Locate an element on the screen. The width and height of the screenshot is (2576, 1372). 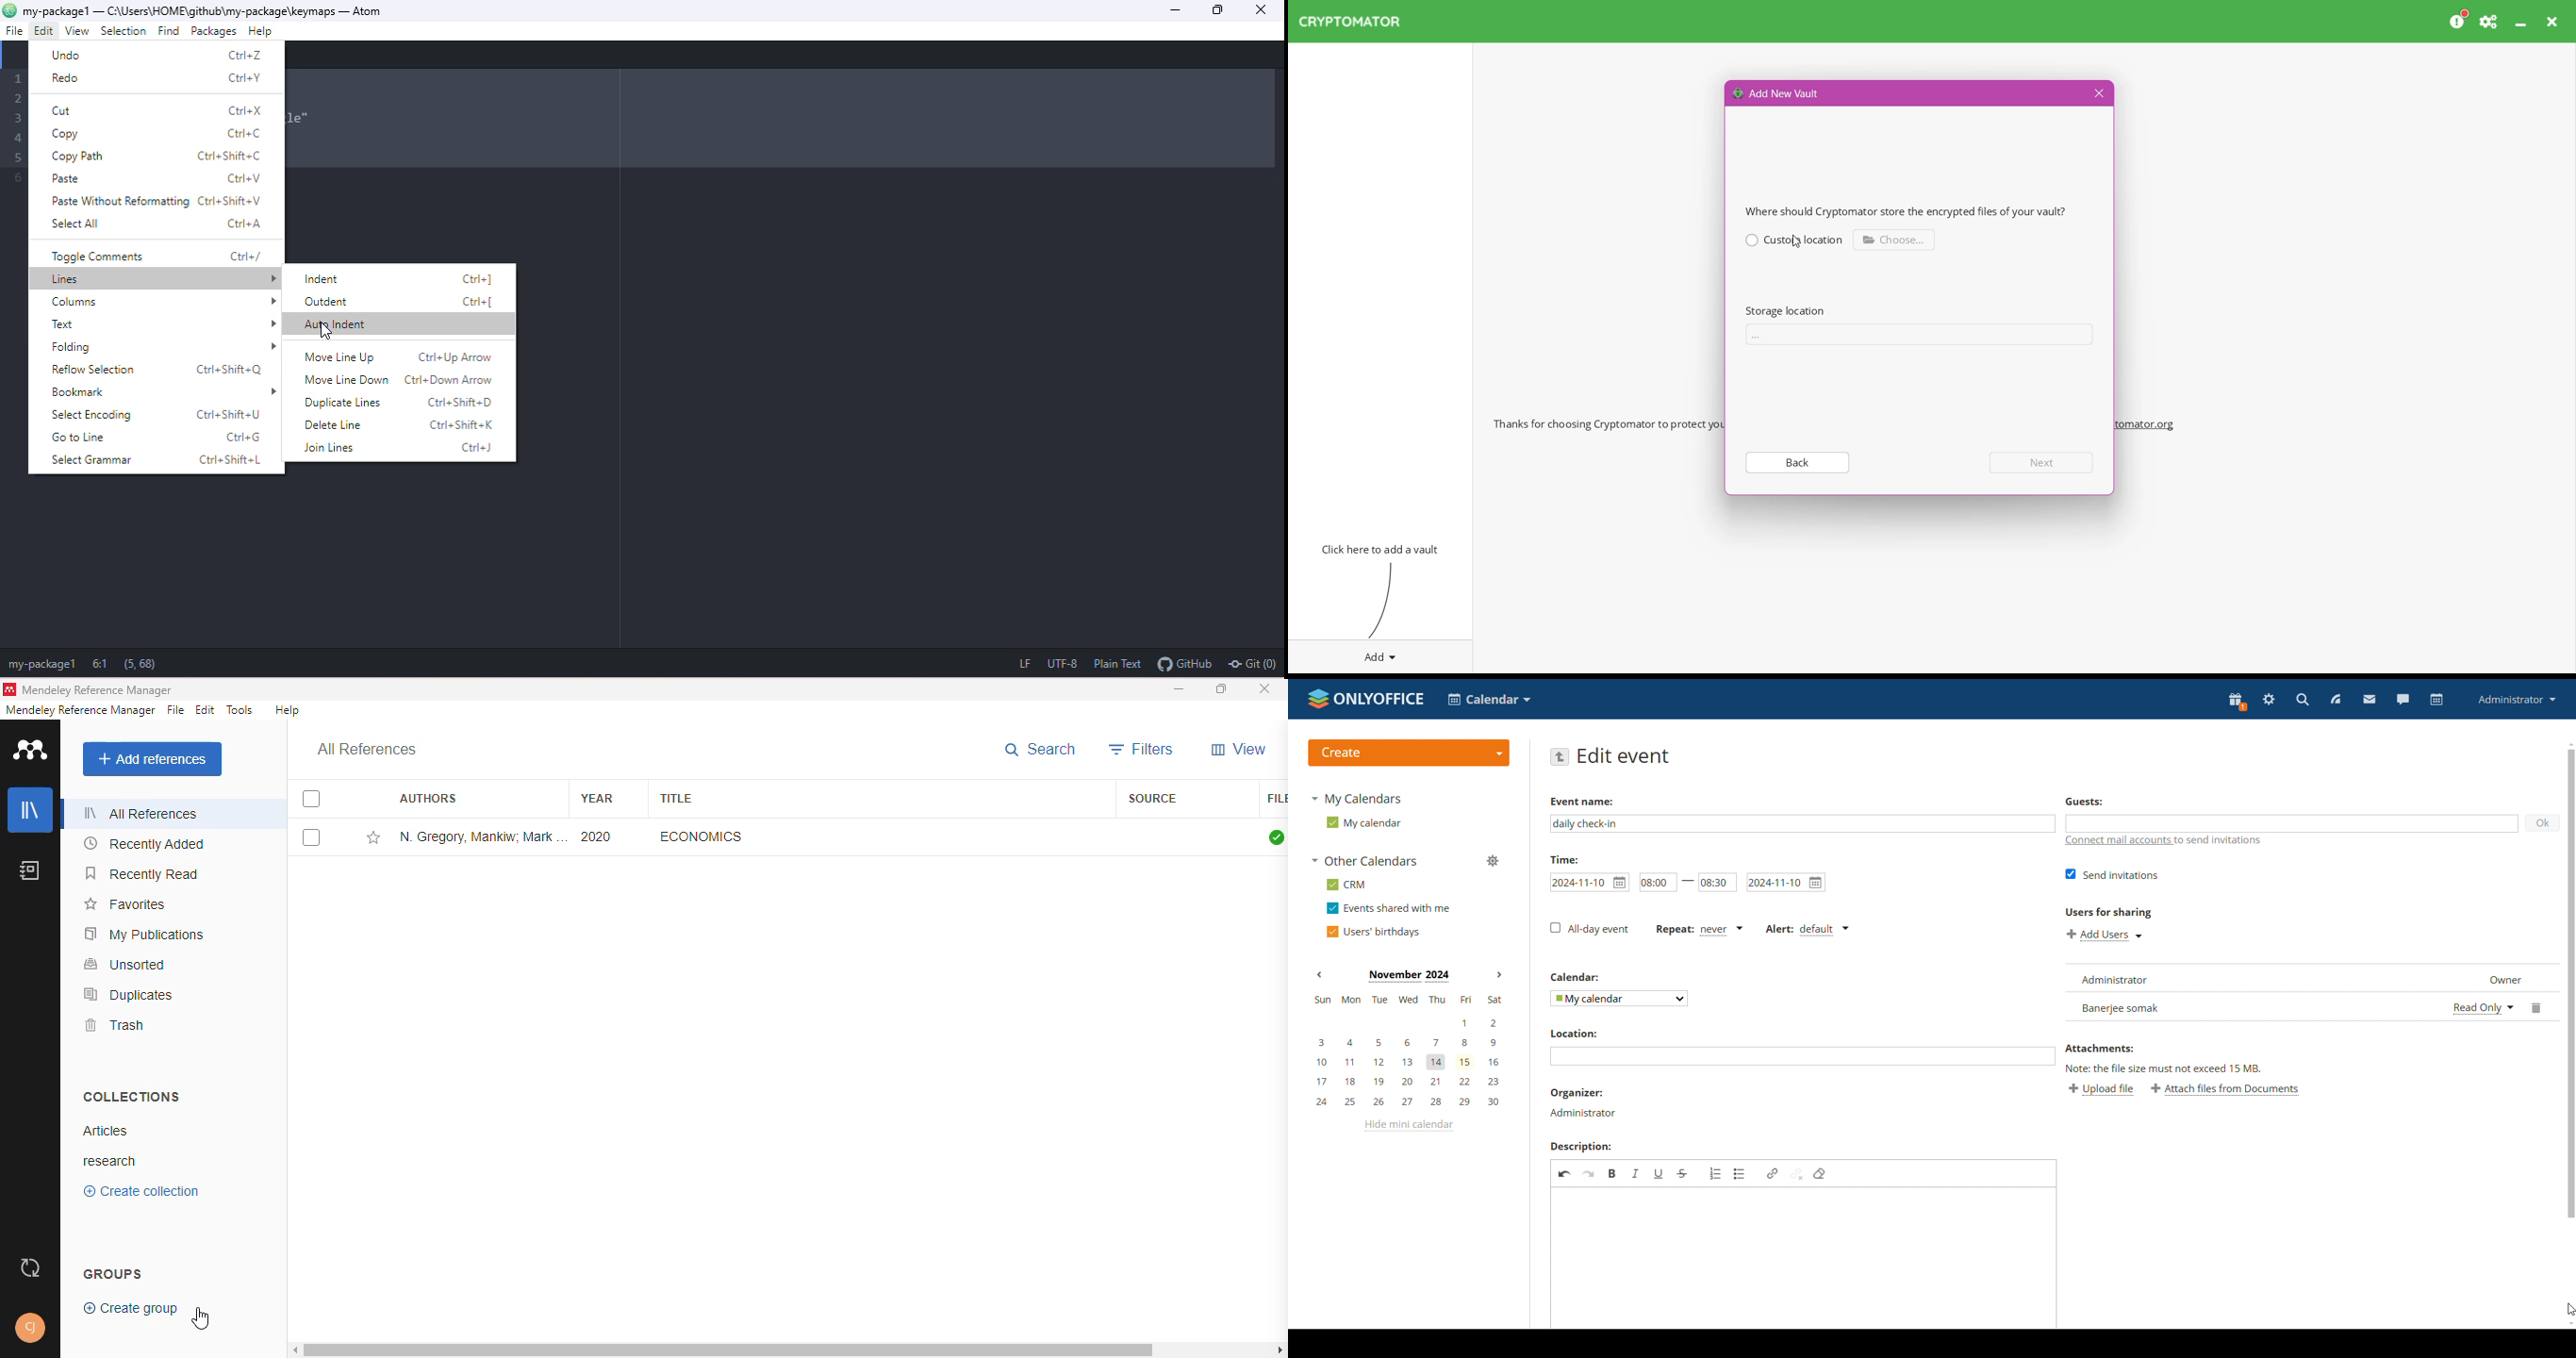
(5, 68) is located at coordinates (143, 662).